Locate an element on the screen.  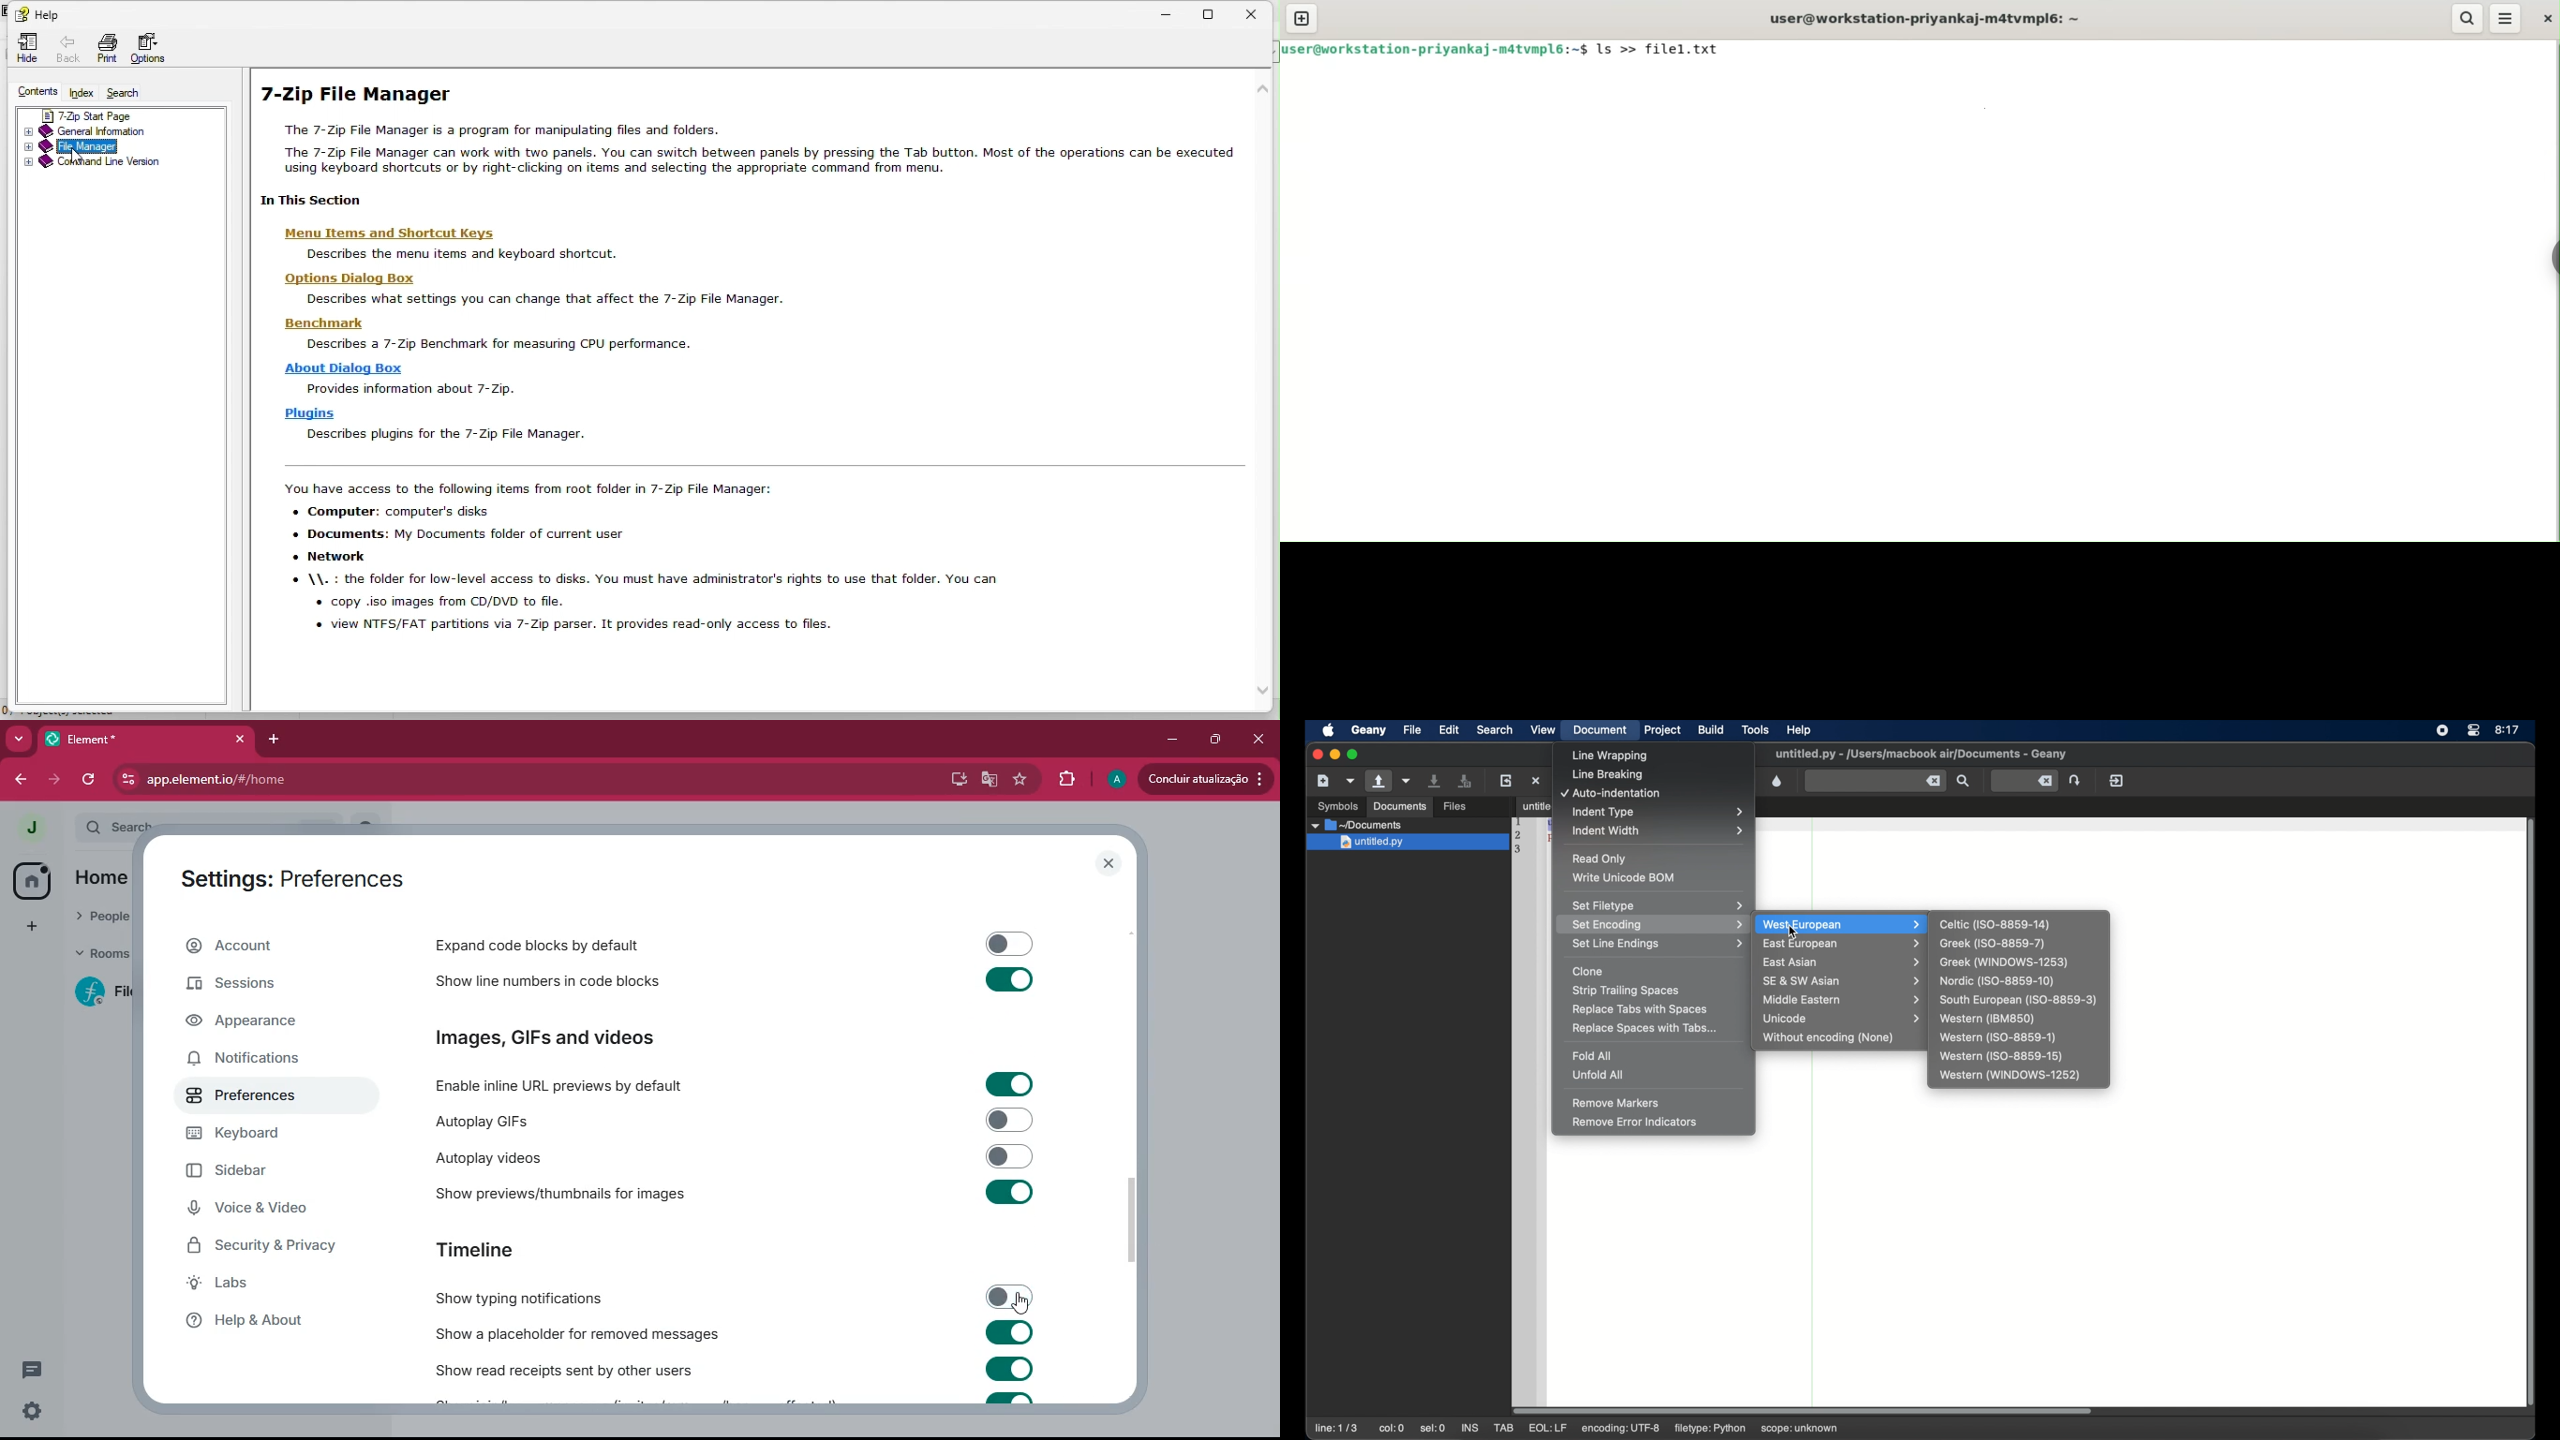
indent width is located at coordinates (1659, 831).